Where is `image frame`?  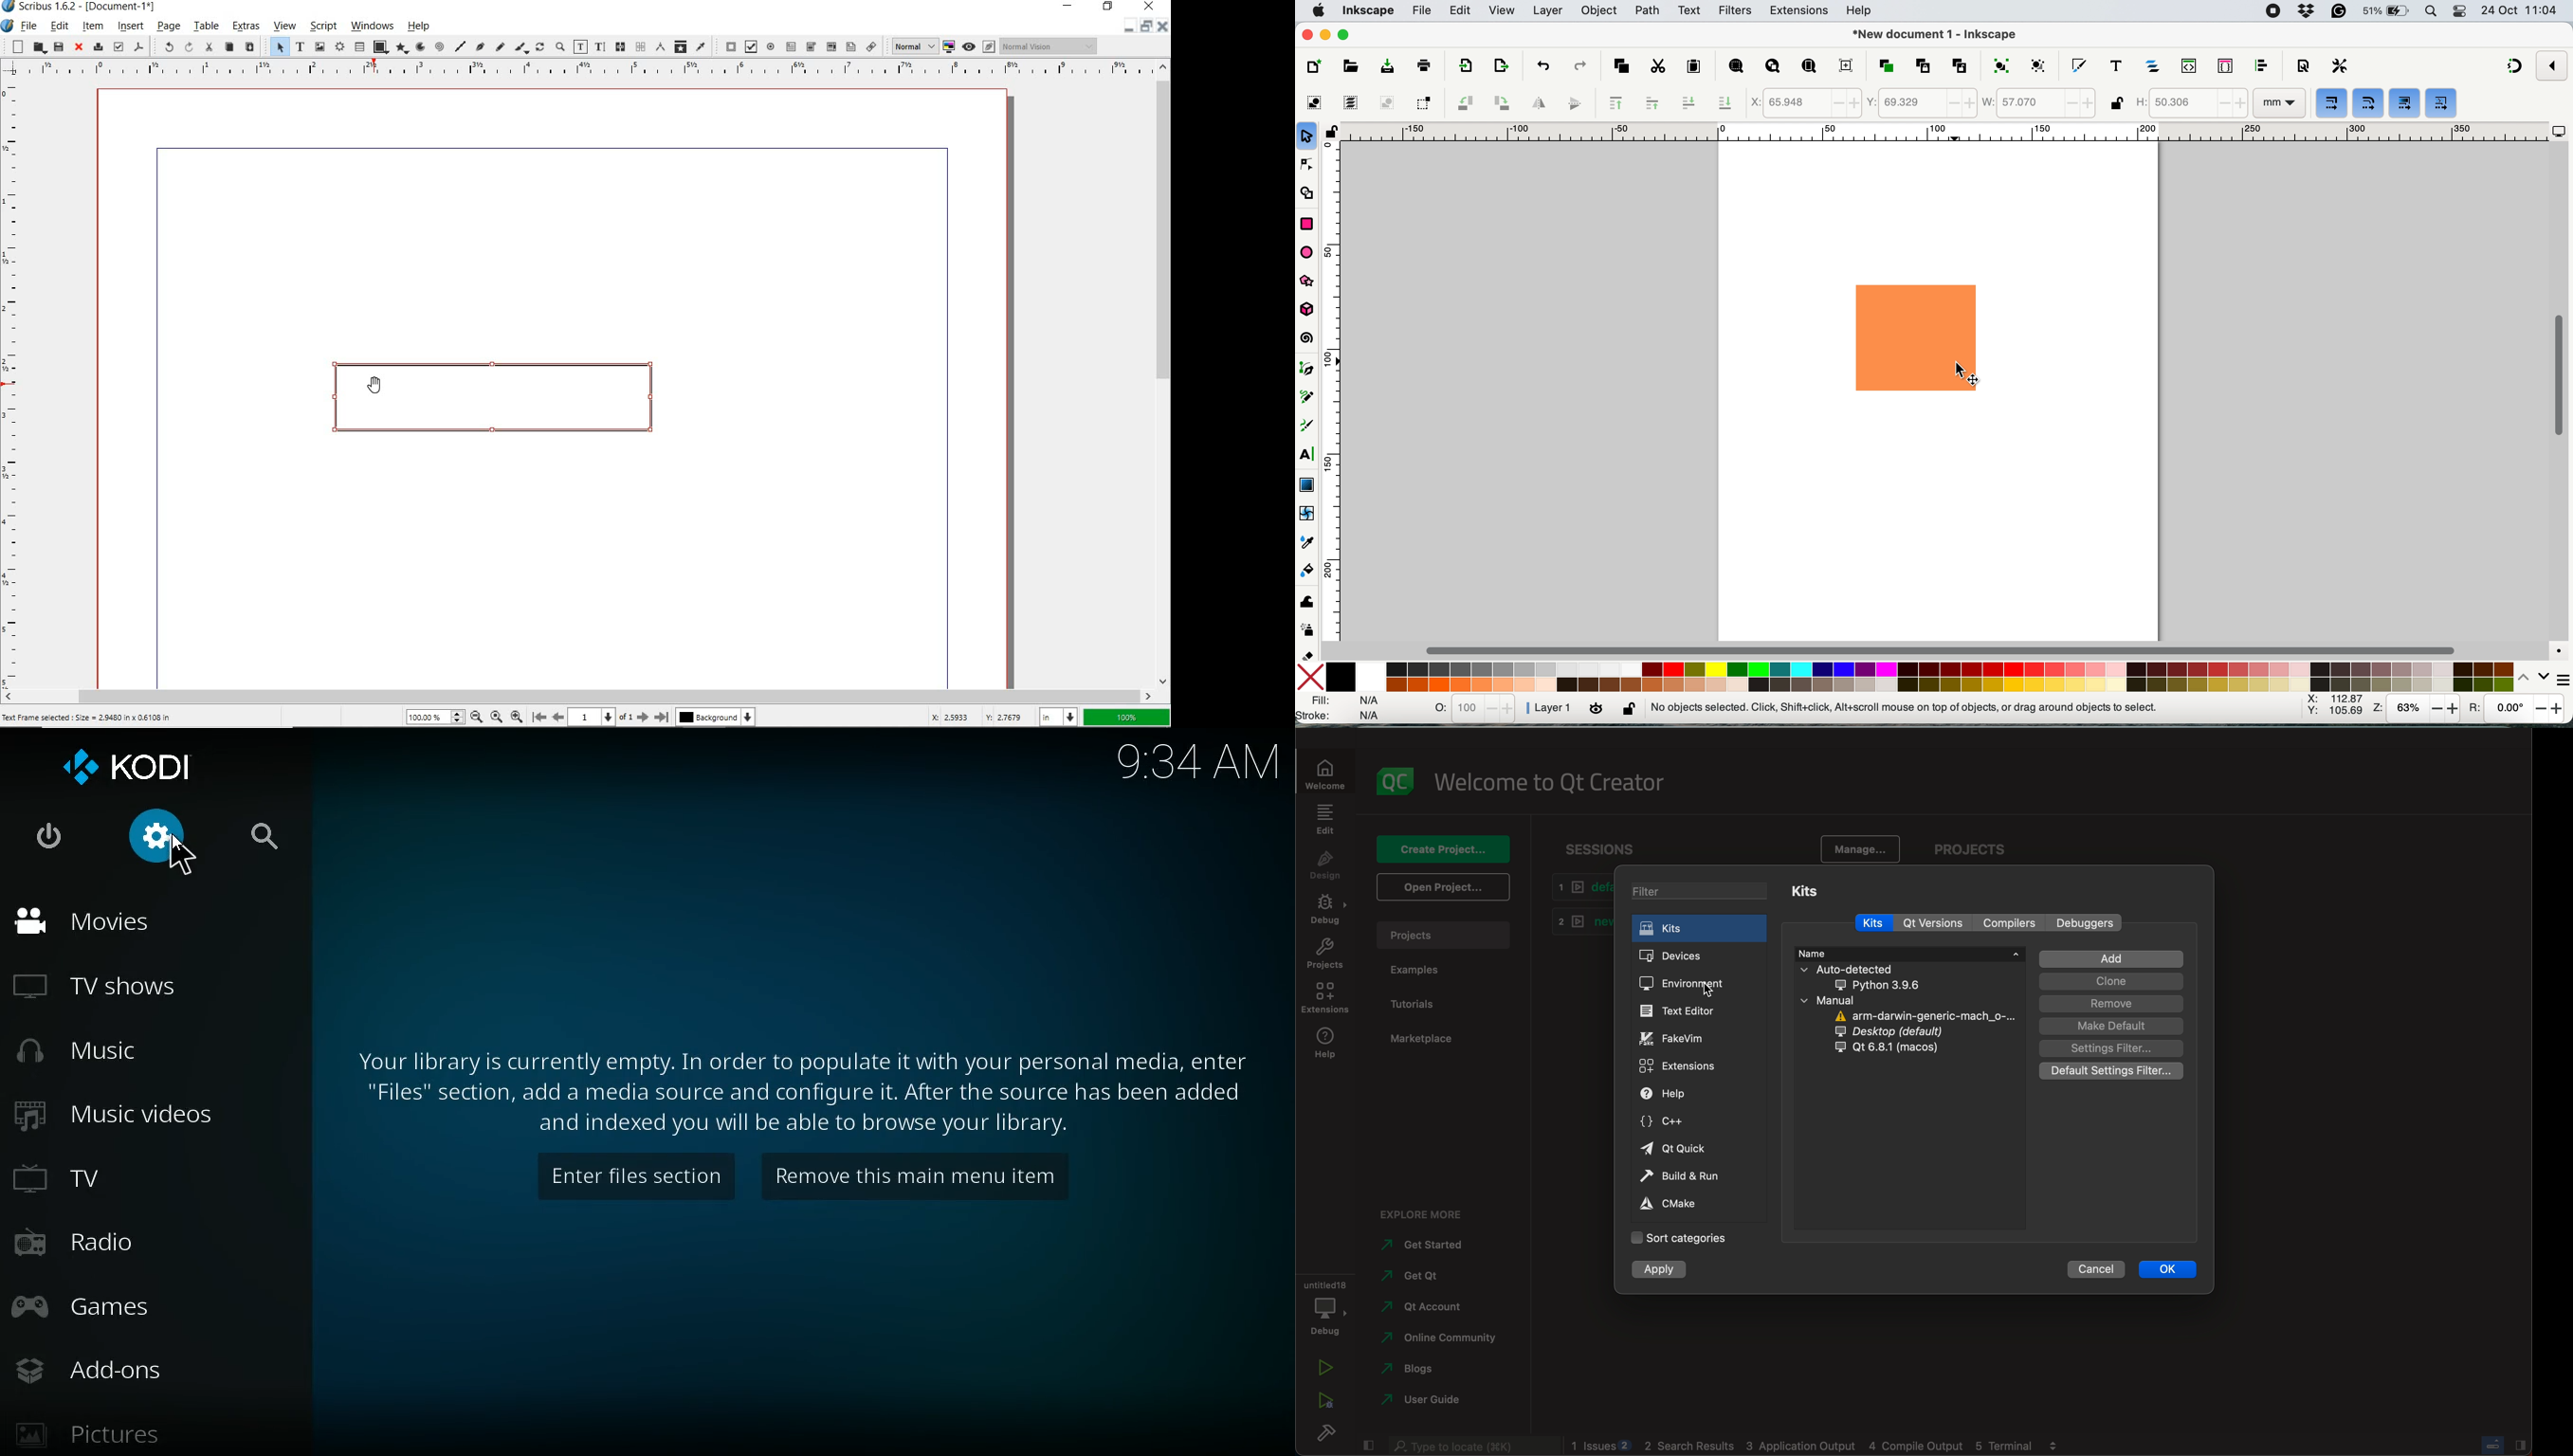 image frame is located at coordinates (321, 47).